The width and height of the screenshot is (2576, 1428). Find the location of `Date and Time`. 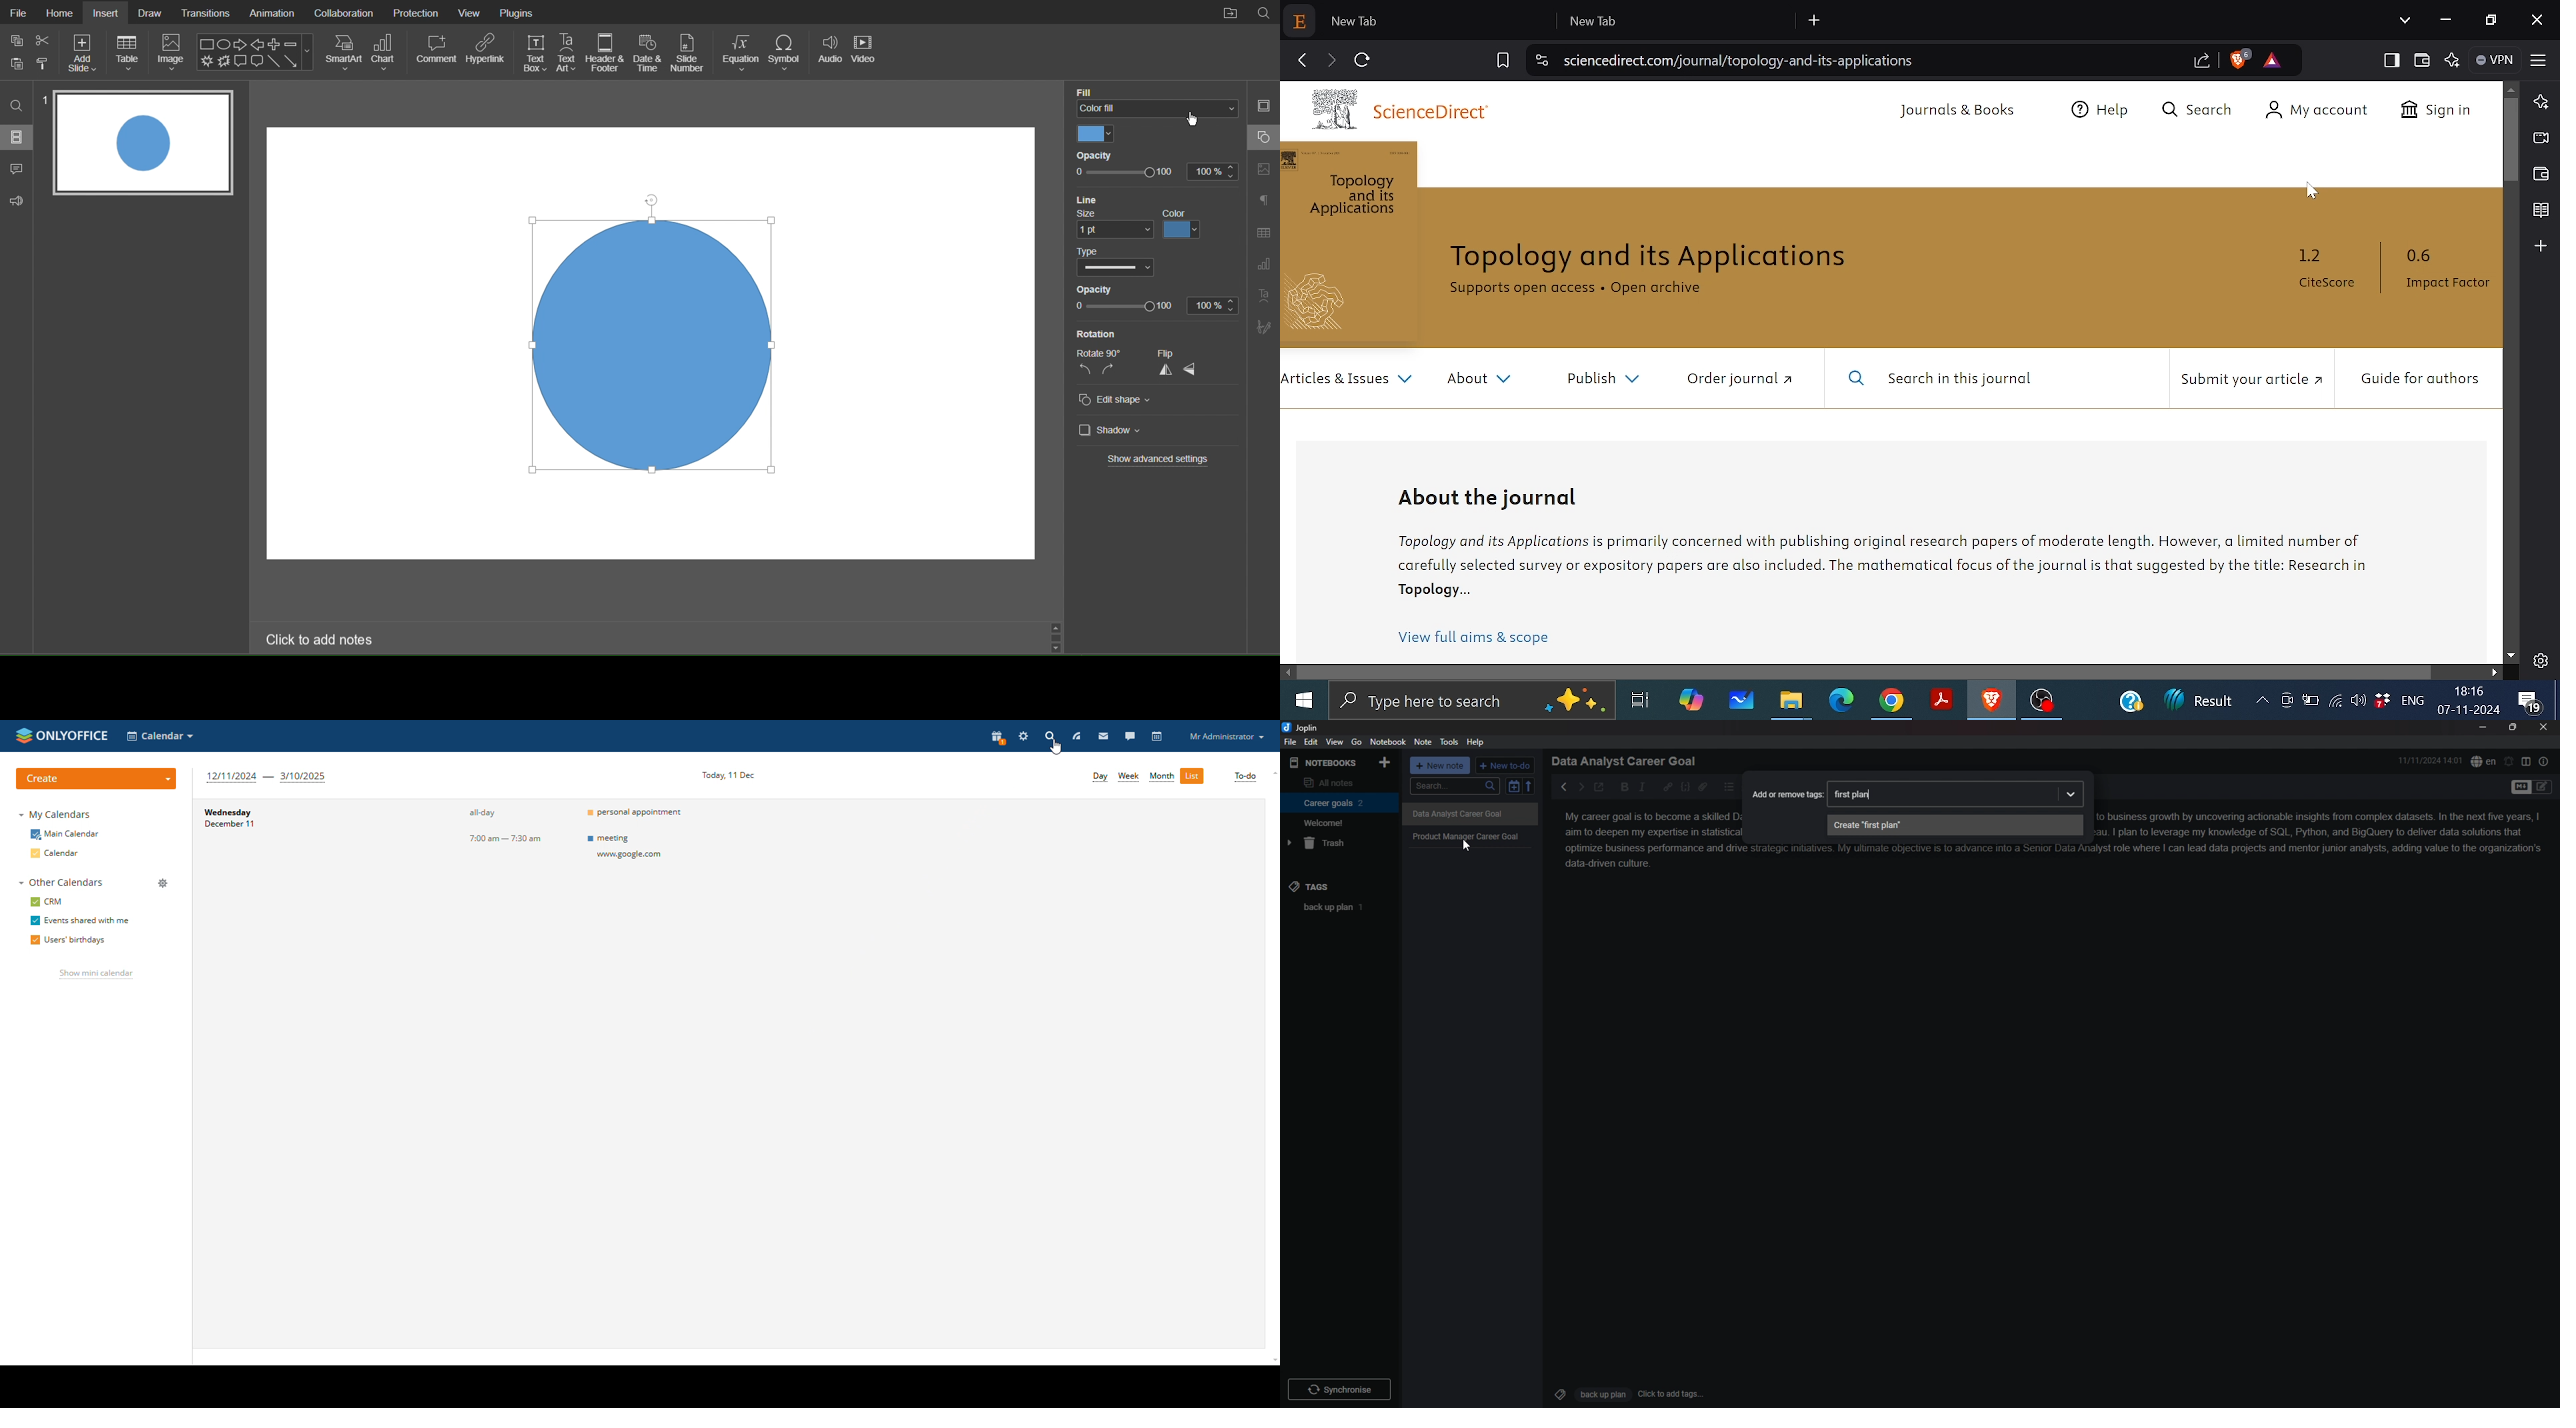

Date and Time is located at coordinates (646, 52).